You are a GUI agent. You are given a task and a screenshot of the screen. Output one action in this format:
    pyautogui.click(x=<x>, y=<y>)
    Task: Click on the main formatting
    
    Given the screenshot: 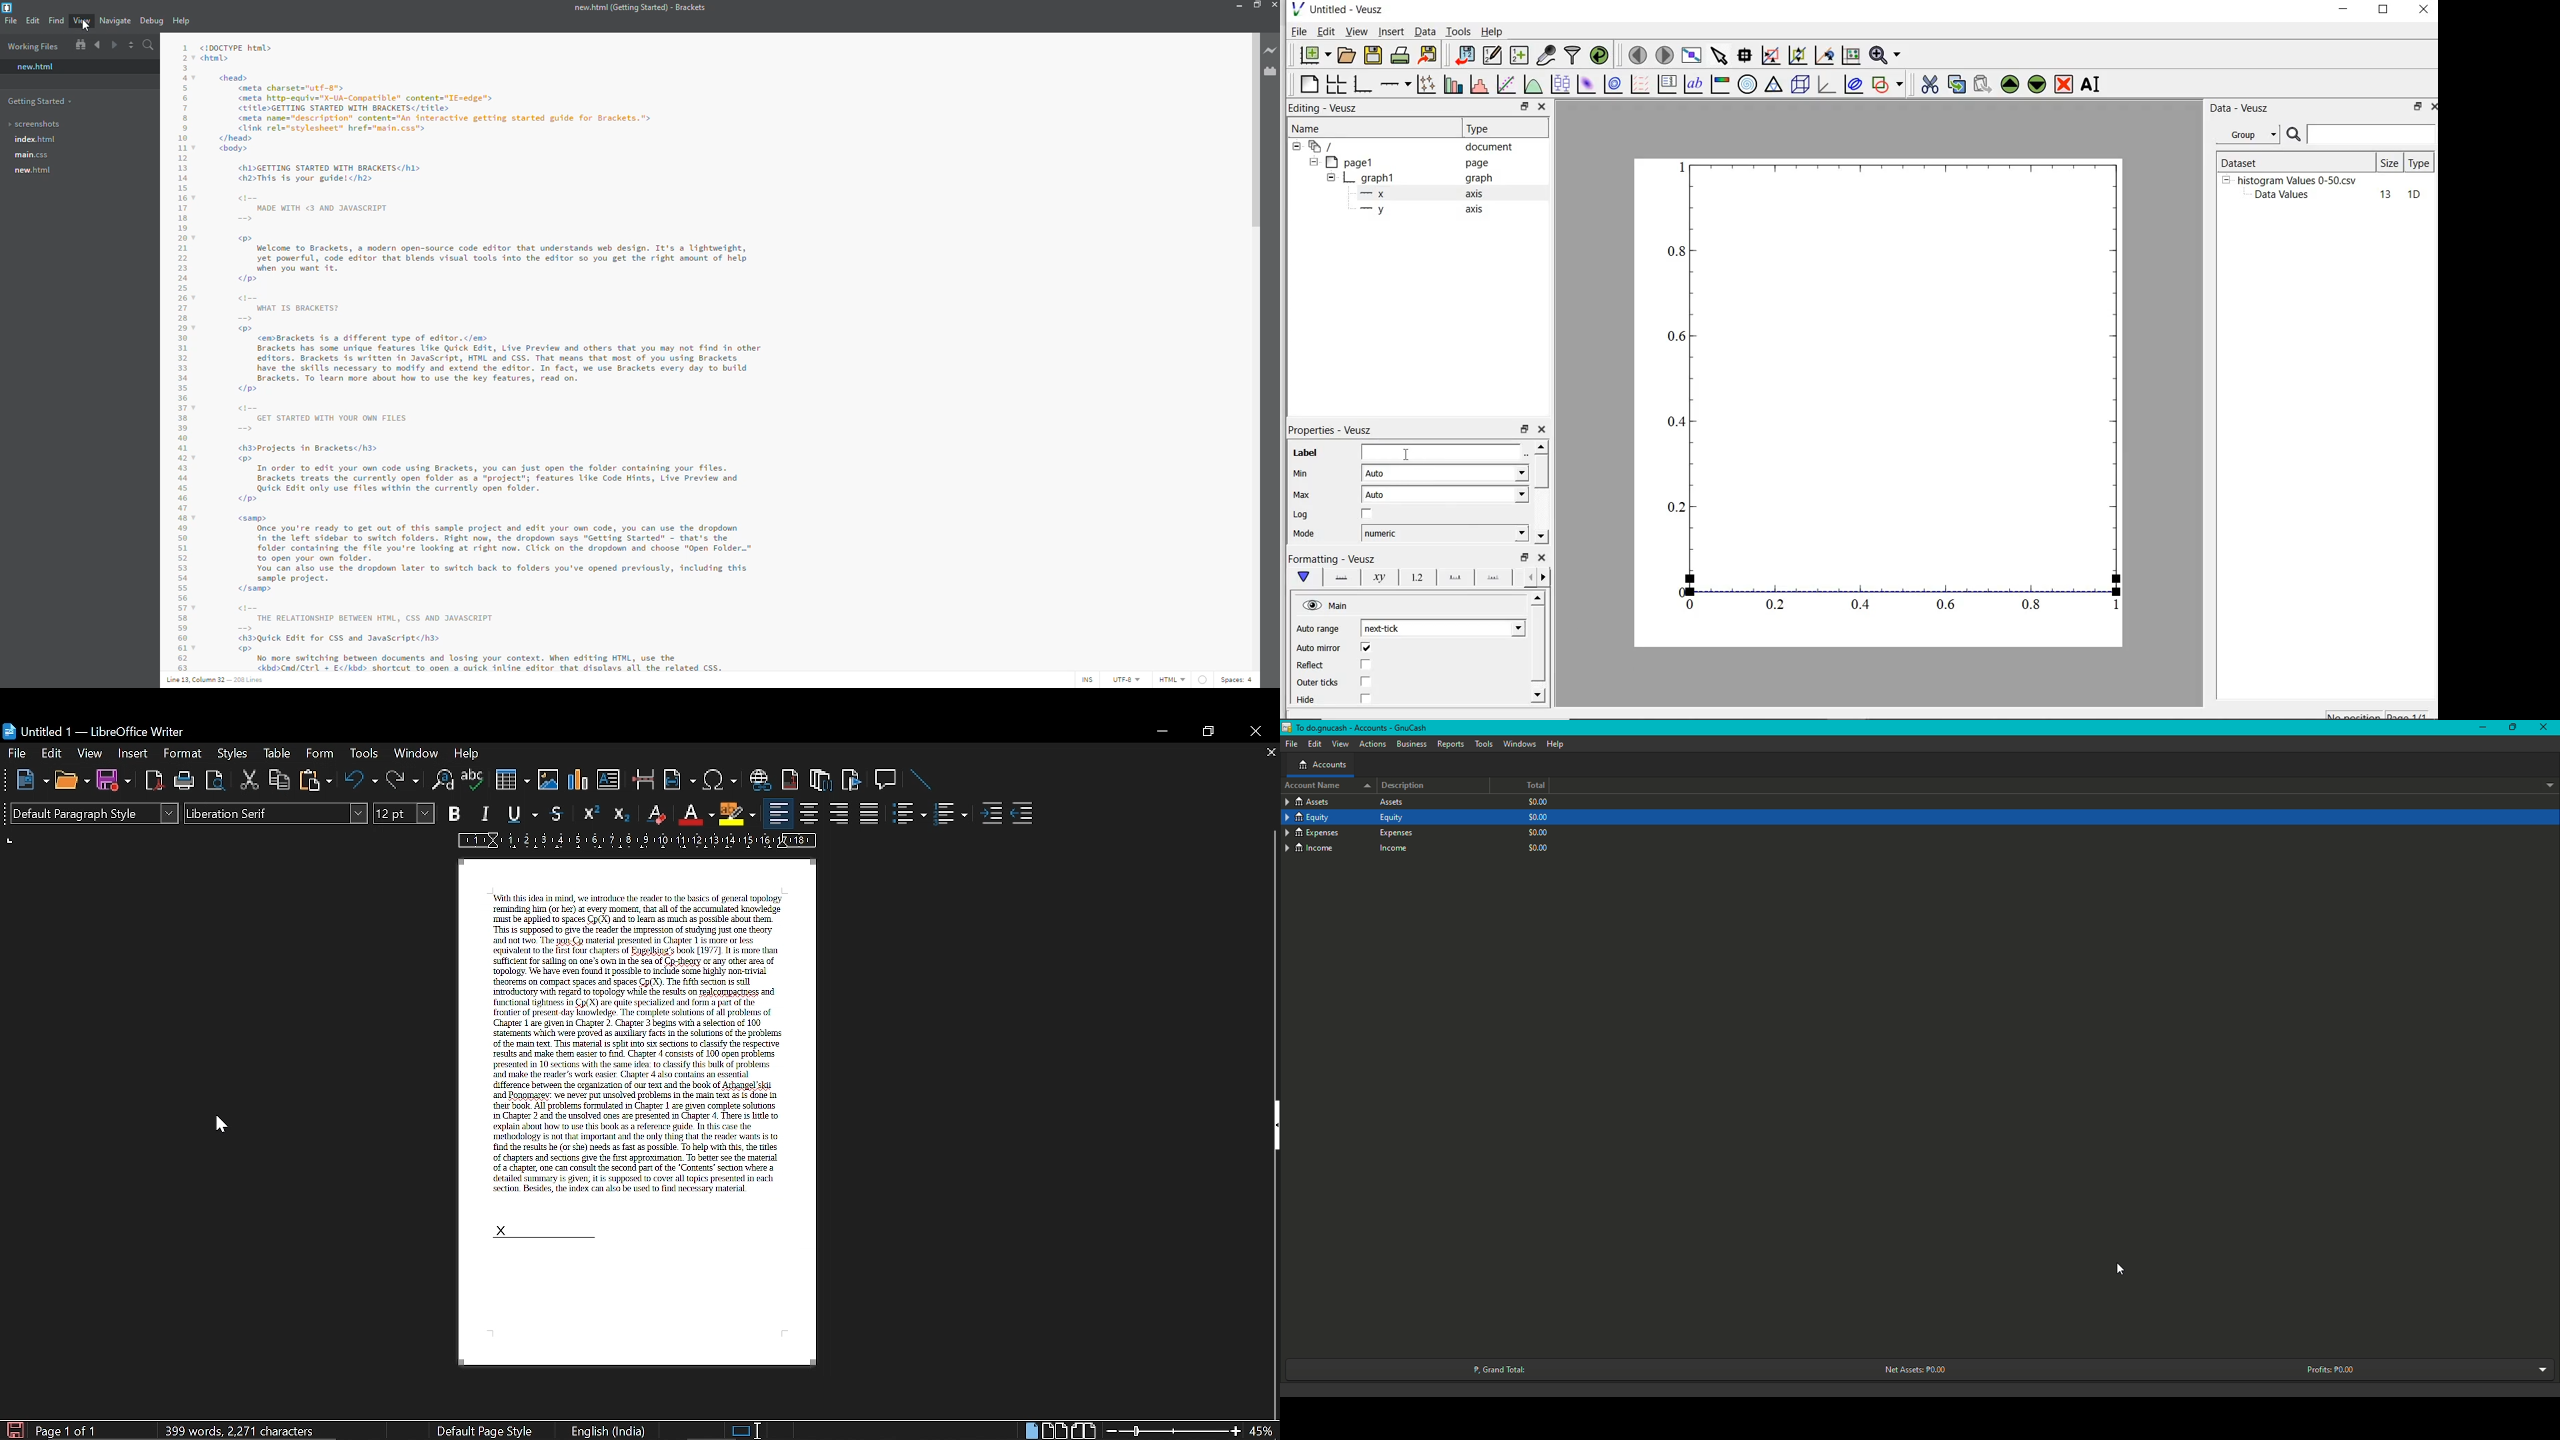 What is the action you would take?
    pyautogui.click(x=1306, y=577)
    